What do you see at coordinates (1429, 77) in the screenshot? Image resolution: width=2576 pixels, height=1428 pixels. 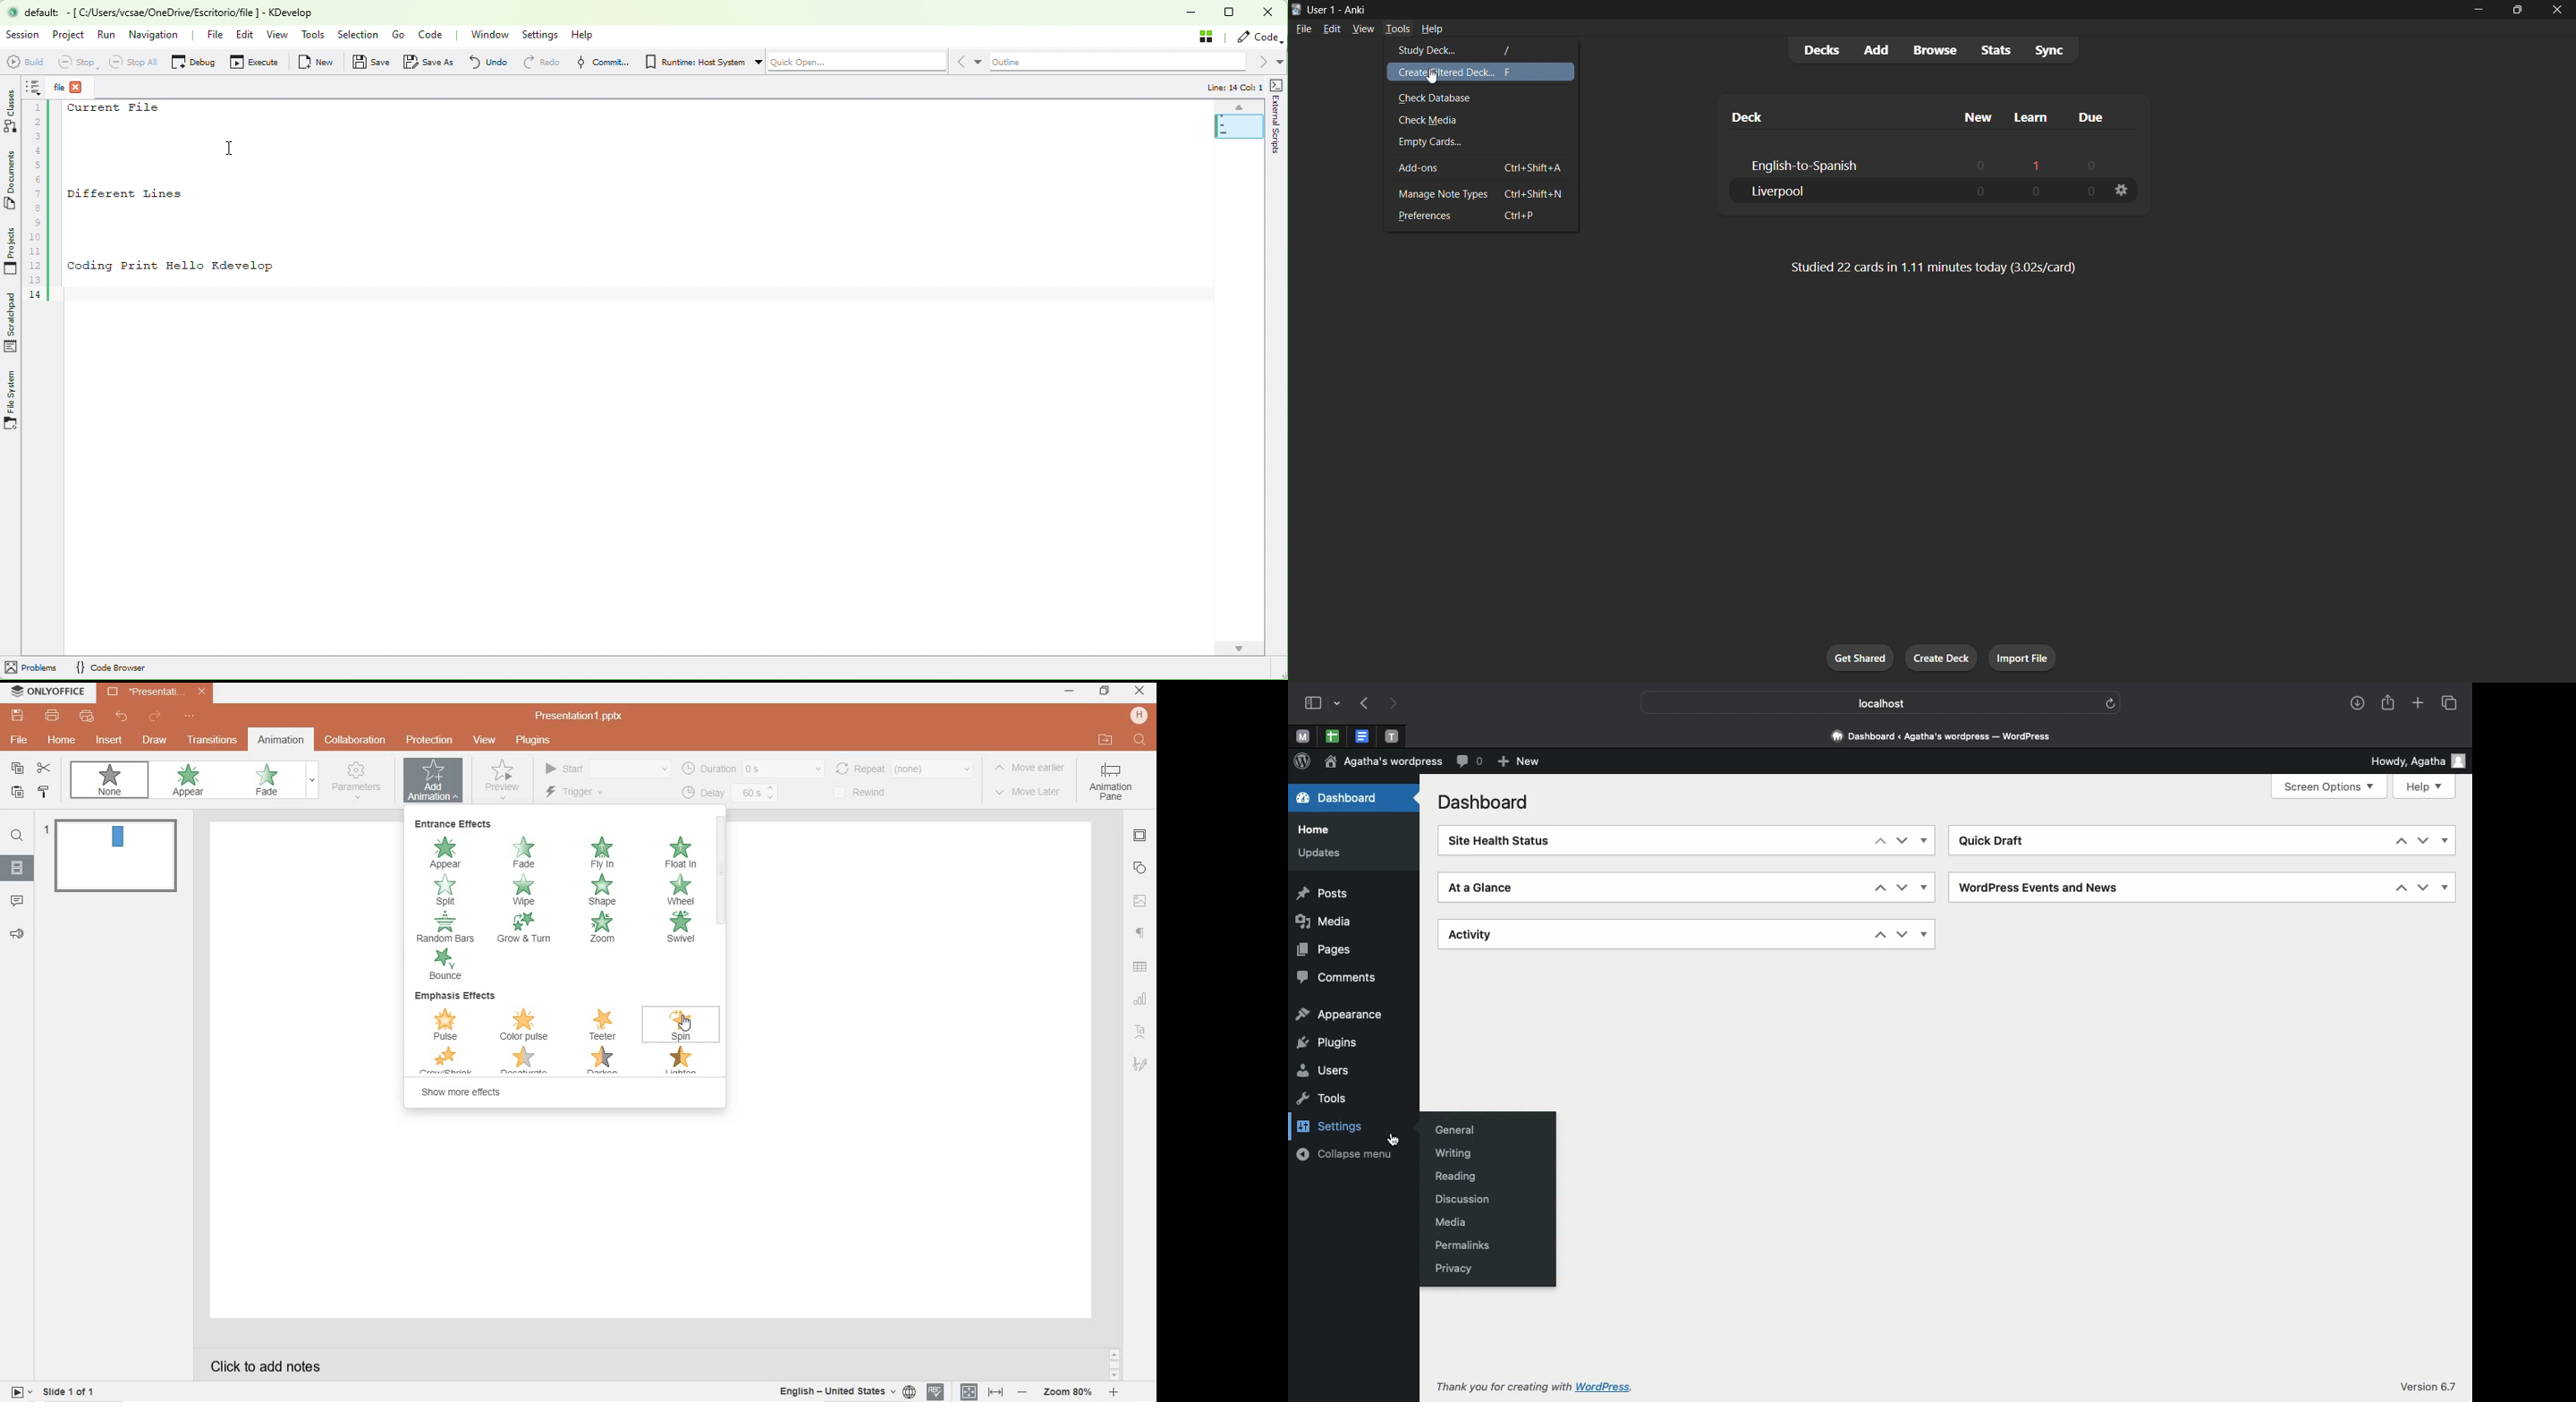 I see `cursor` at bounding box center [1429, 77].